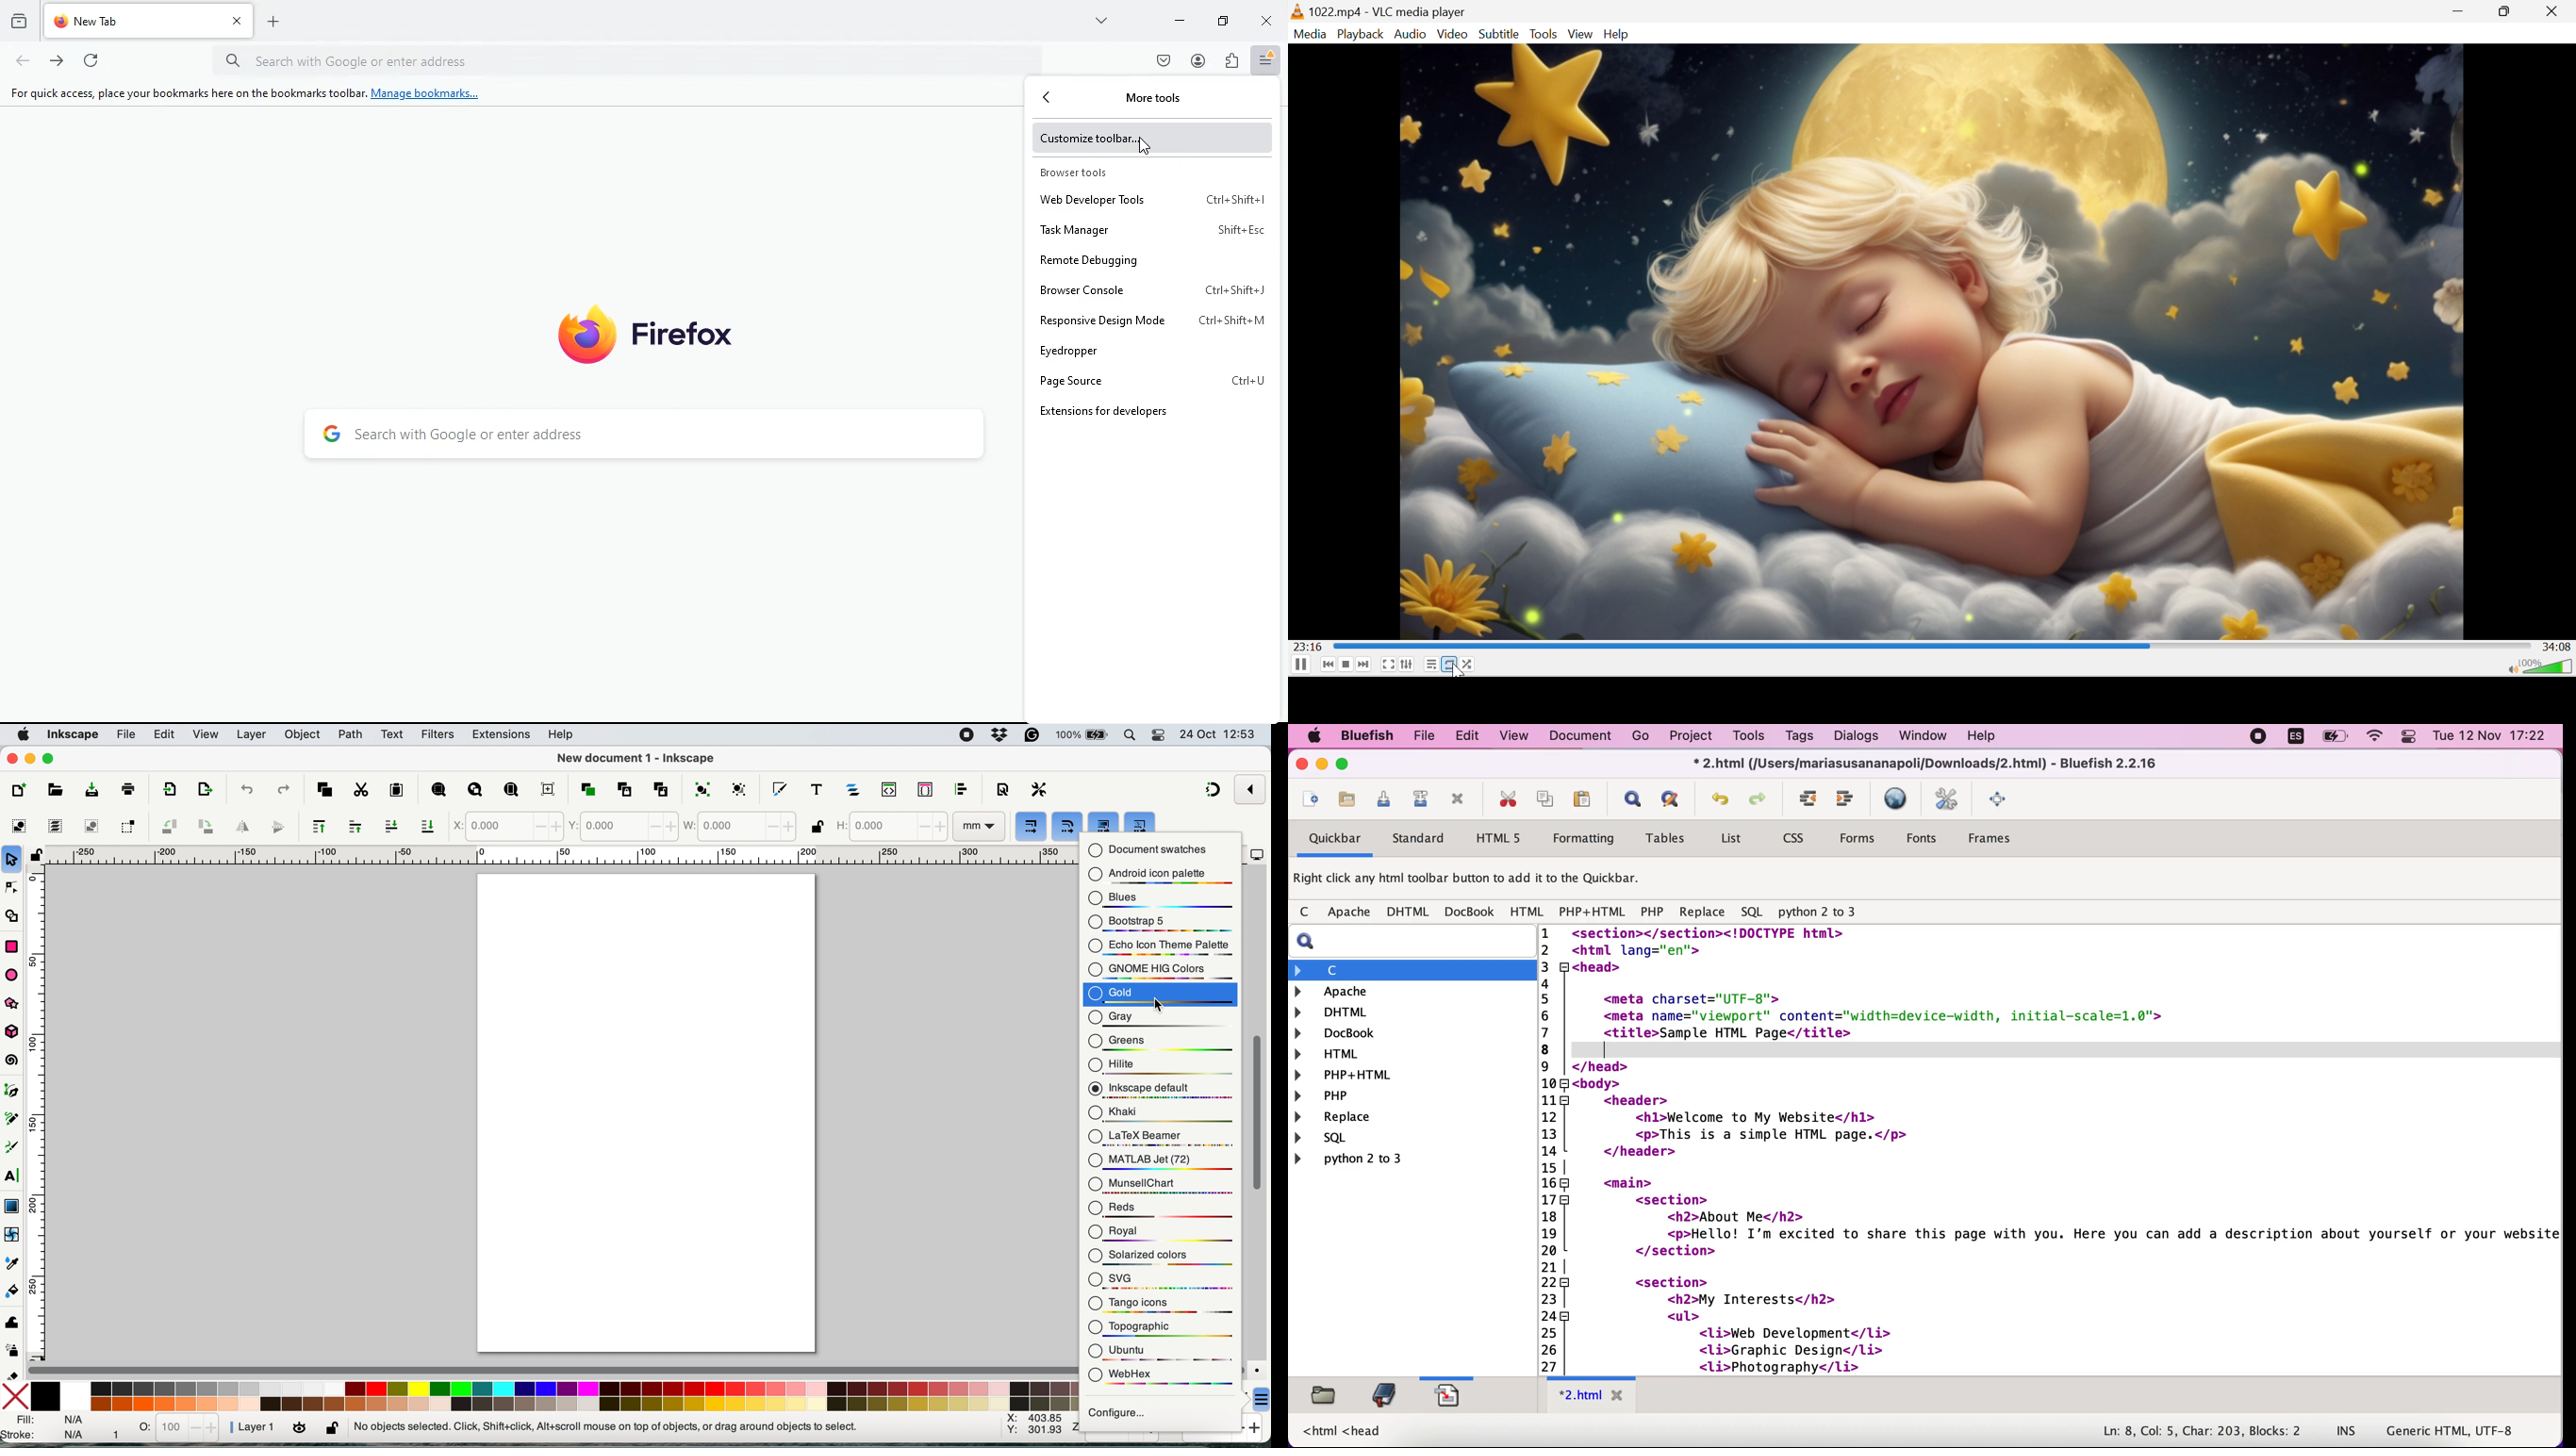 This screenshot has width=2576, height=1456. I want to click on unindent, so click(1850, 799).